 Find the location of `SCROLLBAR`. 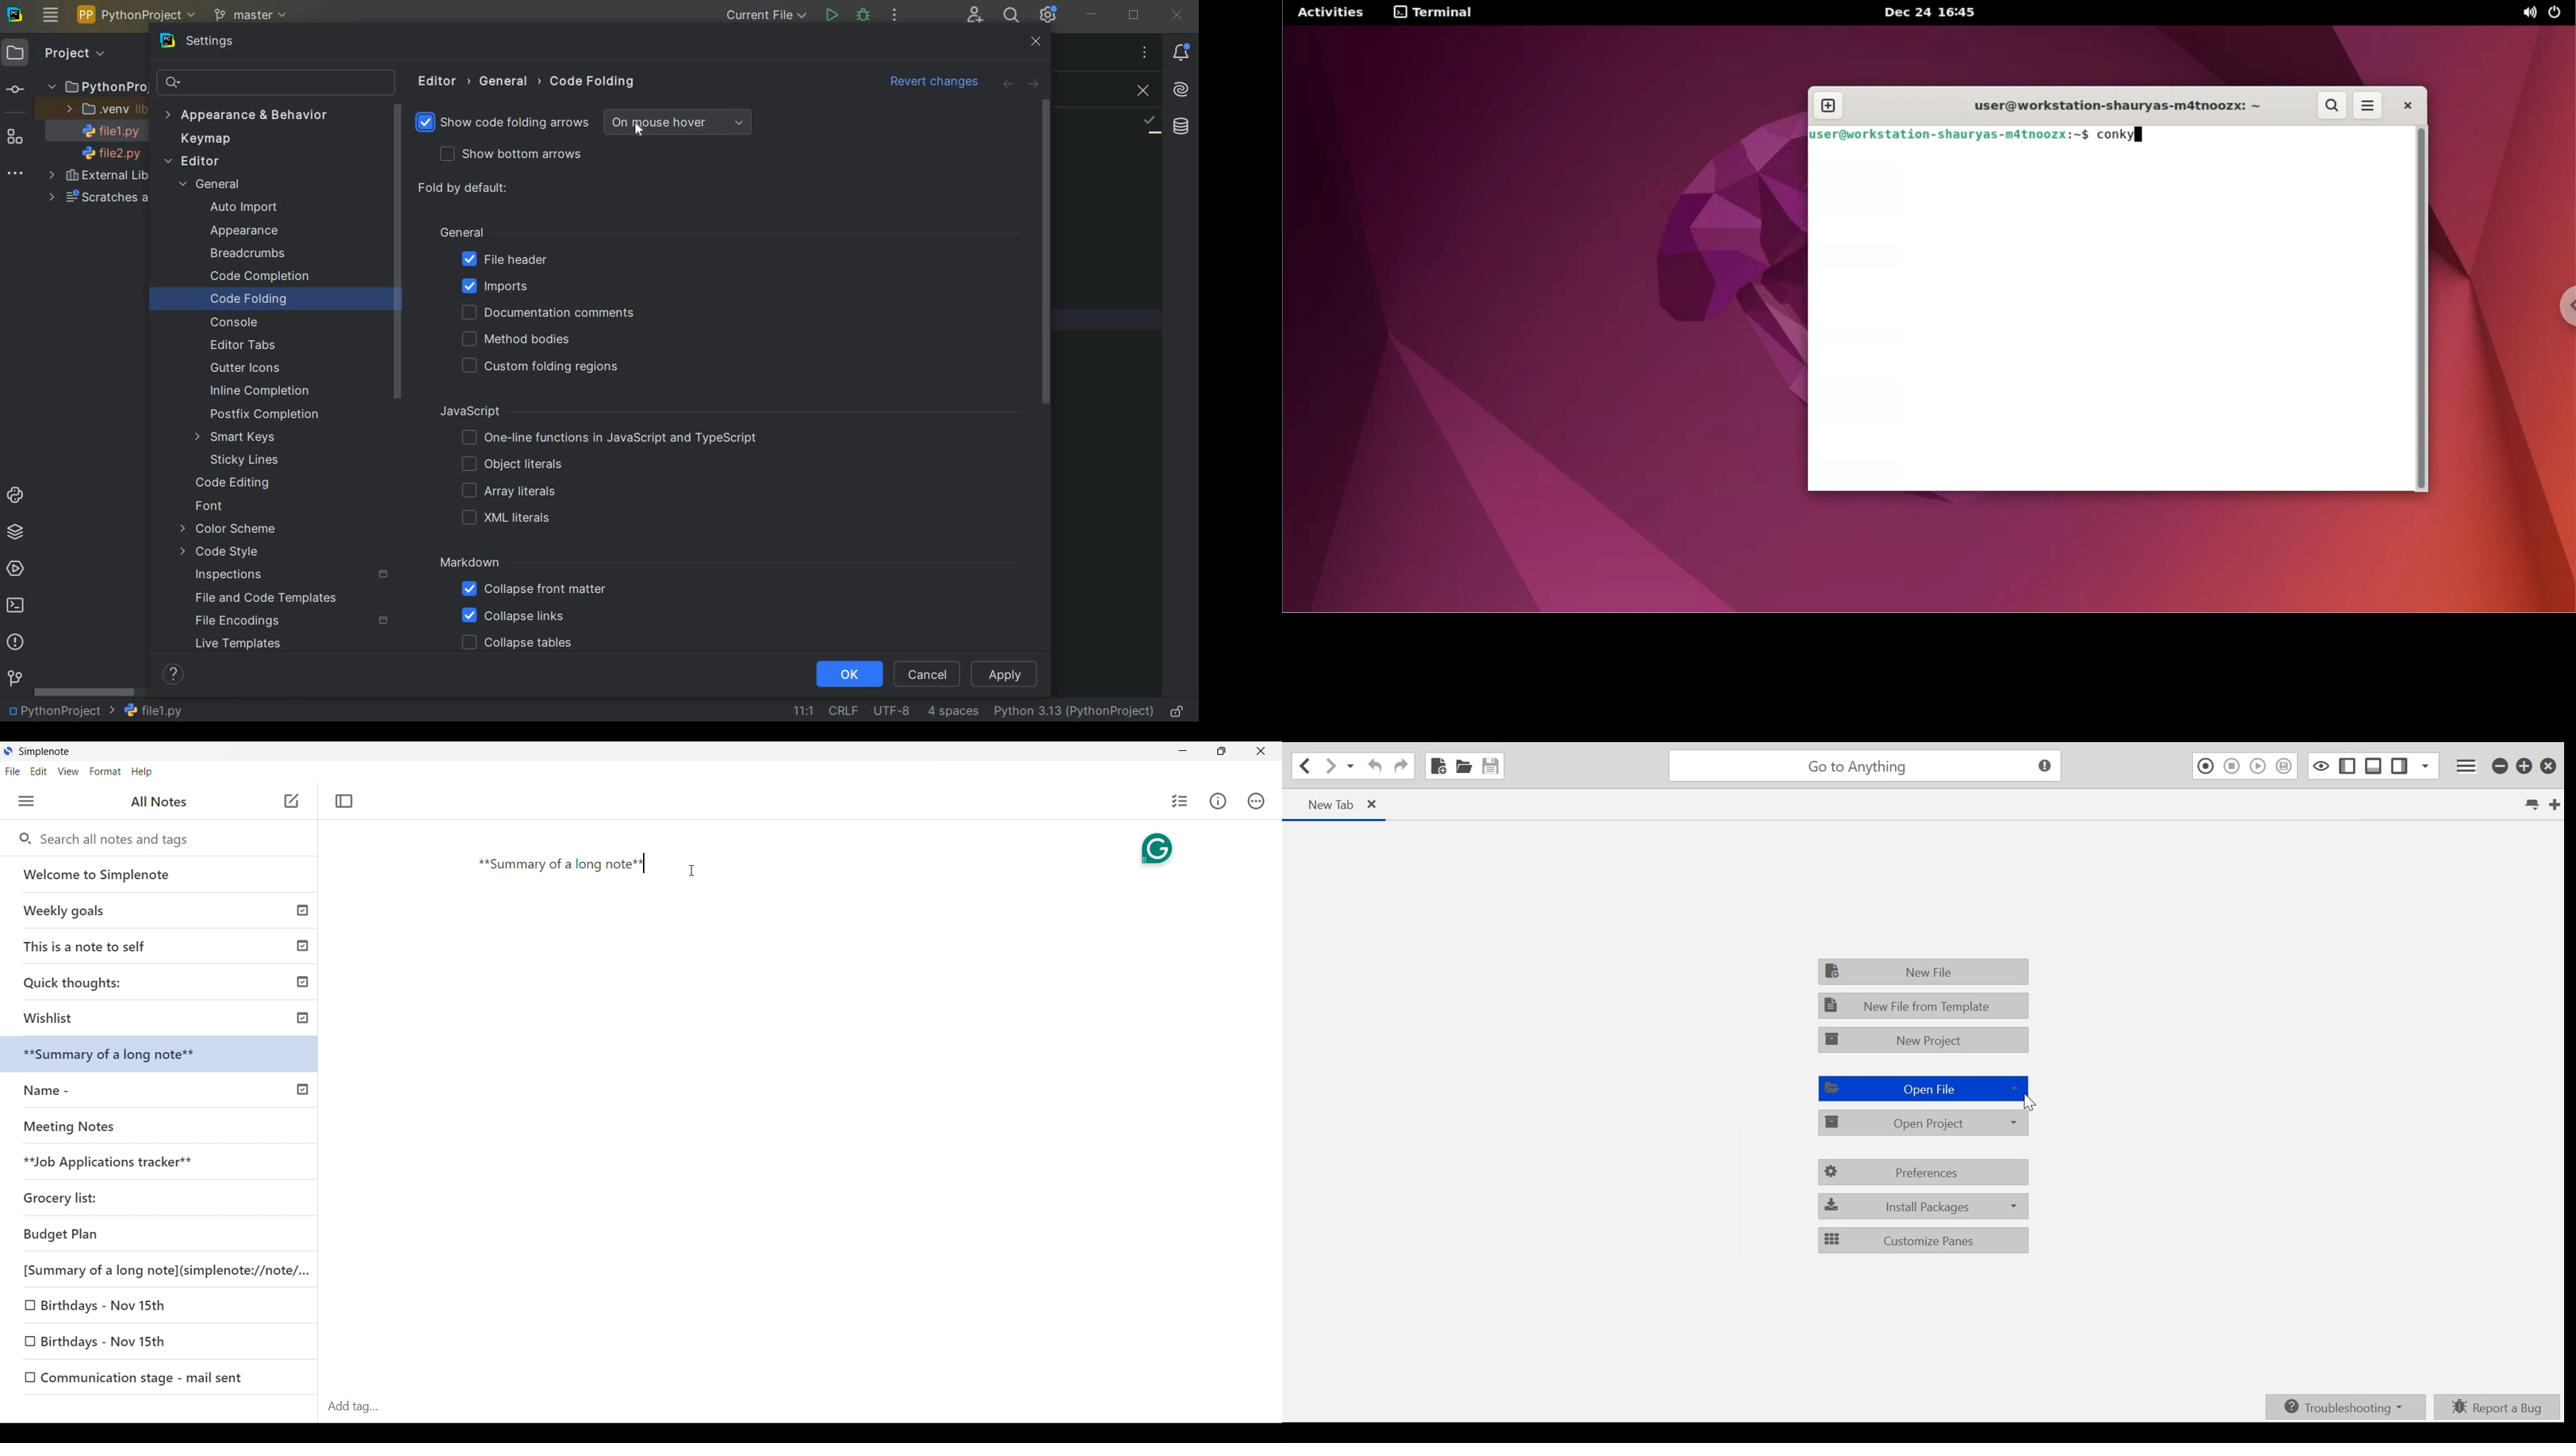

SCROLLBAR is located at coordinates (1051, 253).